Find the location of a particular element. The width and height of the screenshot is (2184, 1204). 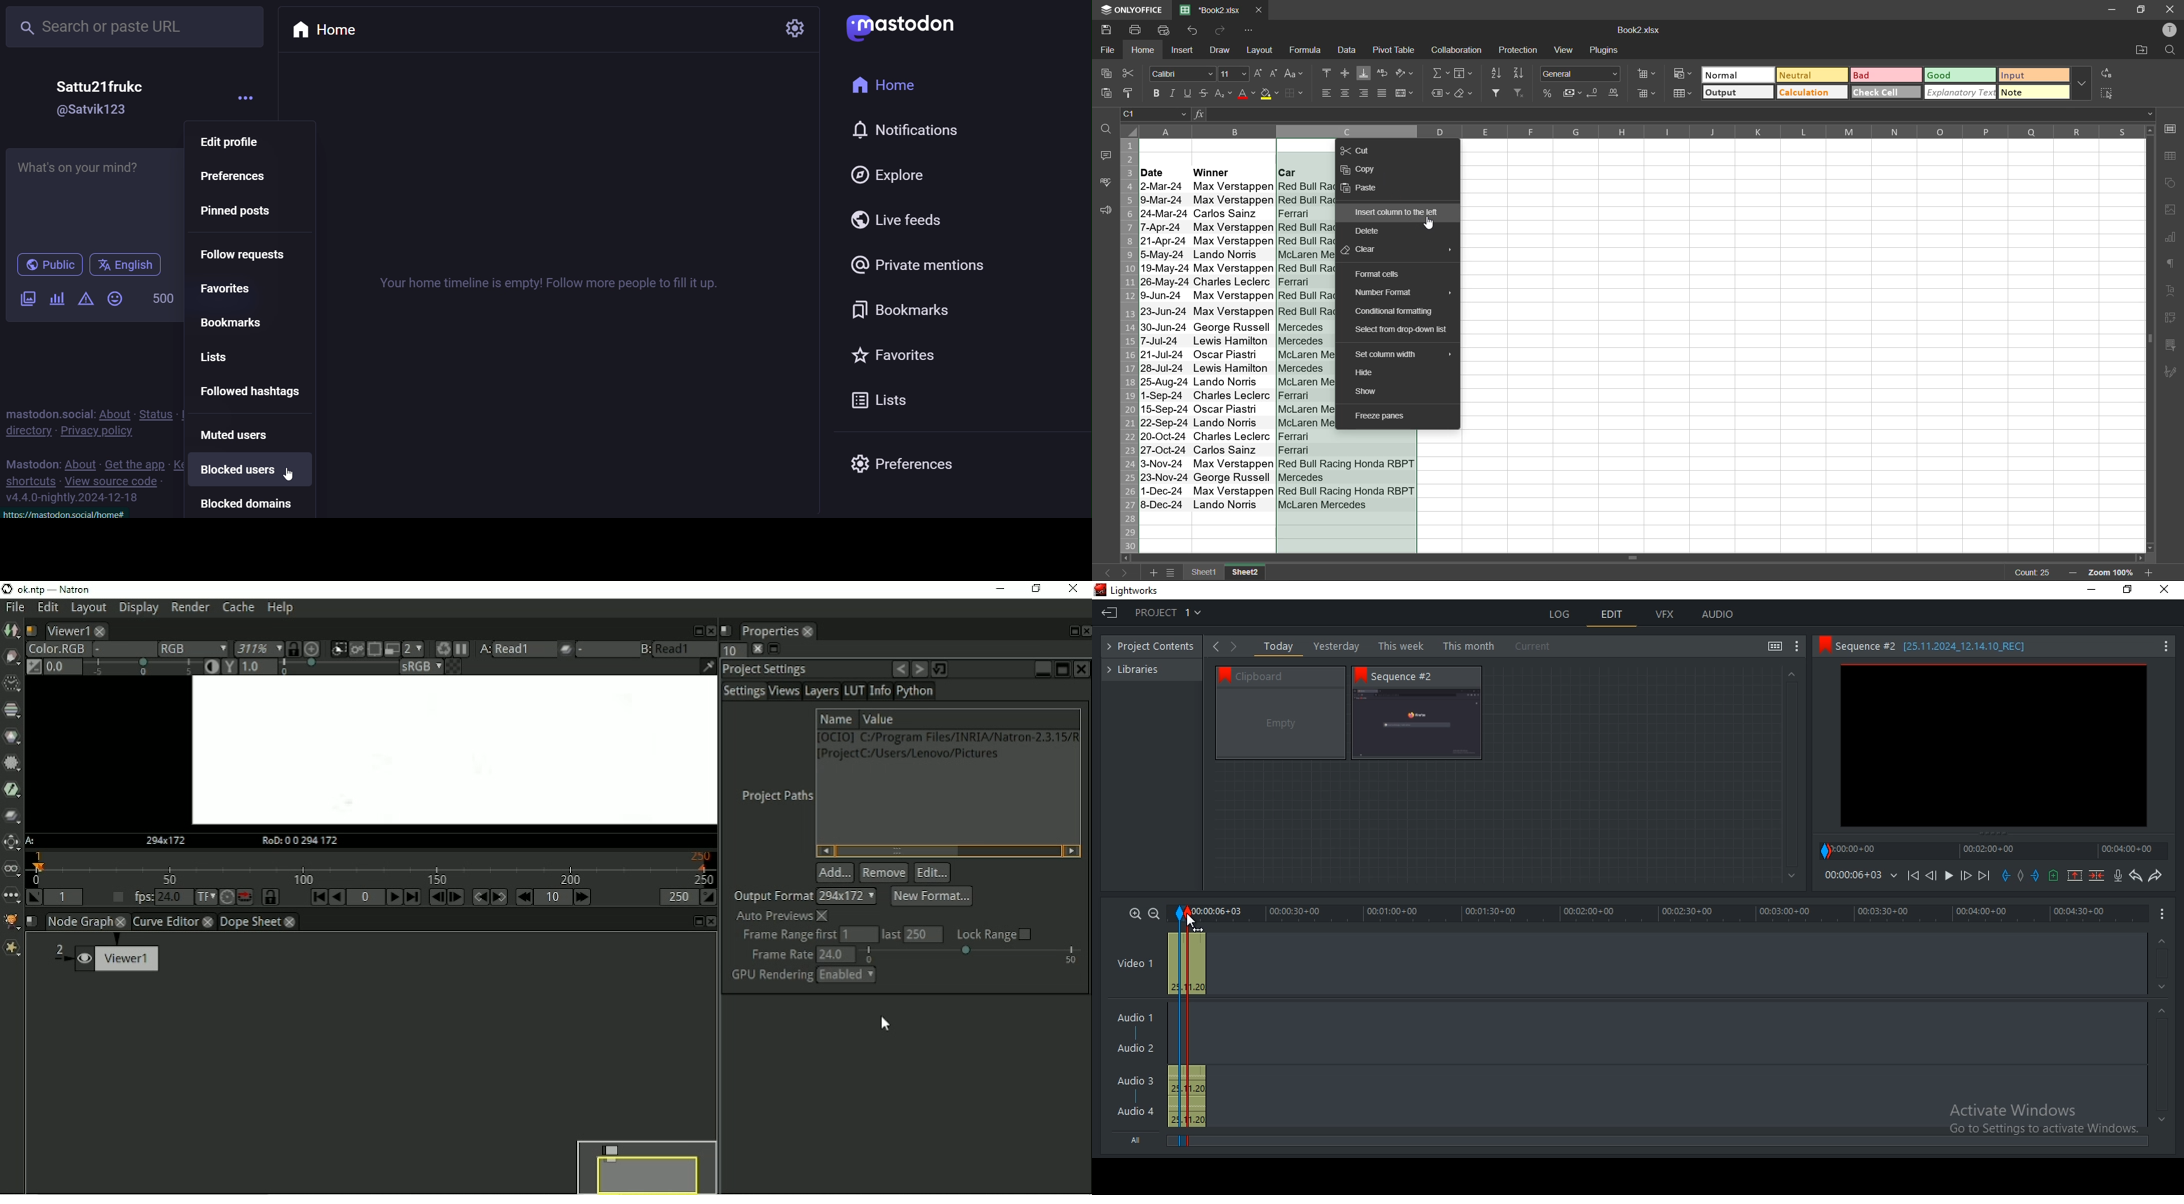

about is located at coordinates (79, 462).